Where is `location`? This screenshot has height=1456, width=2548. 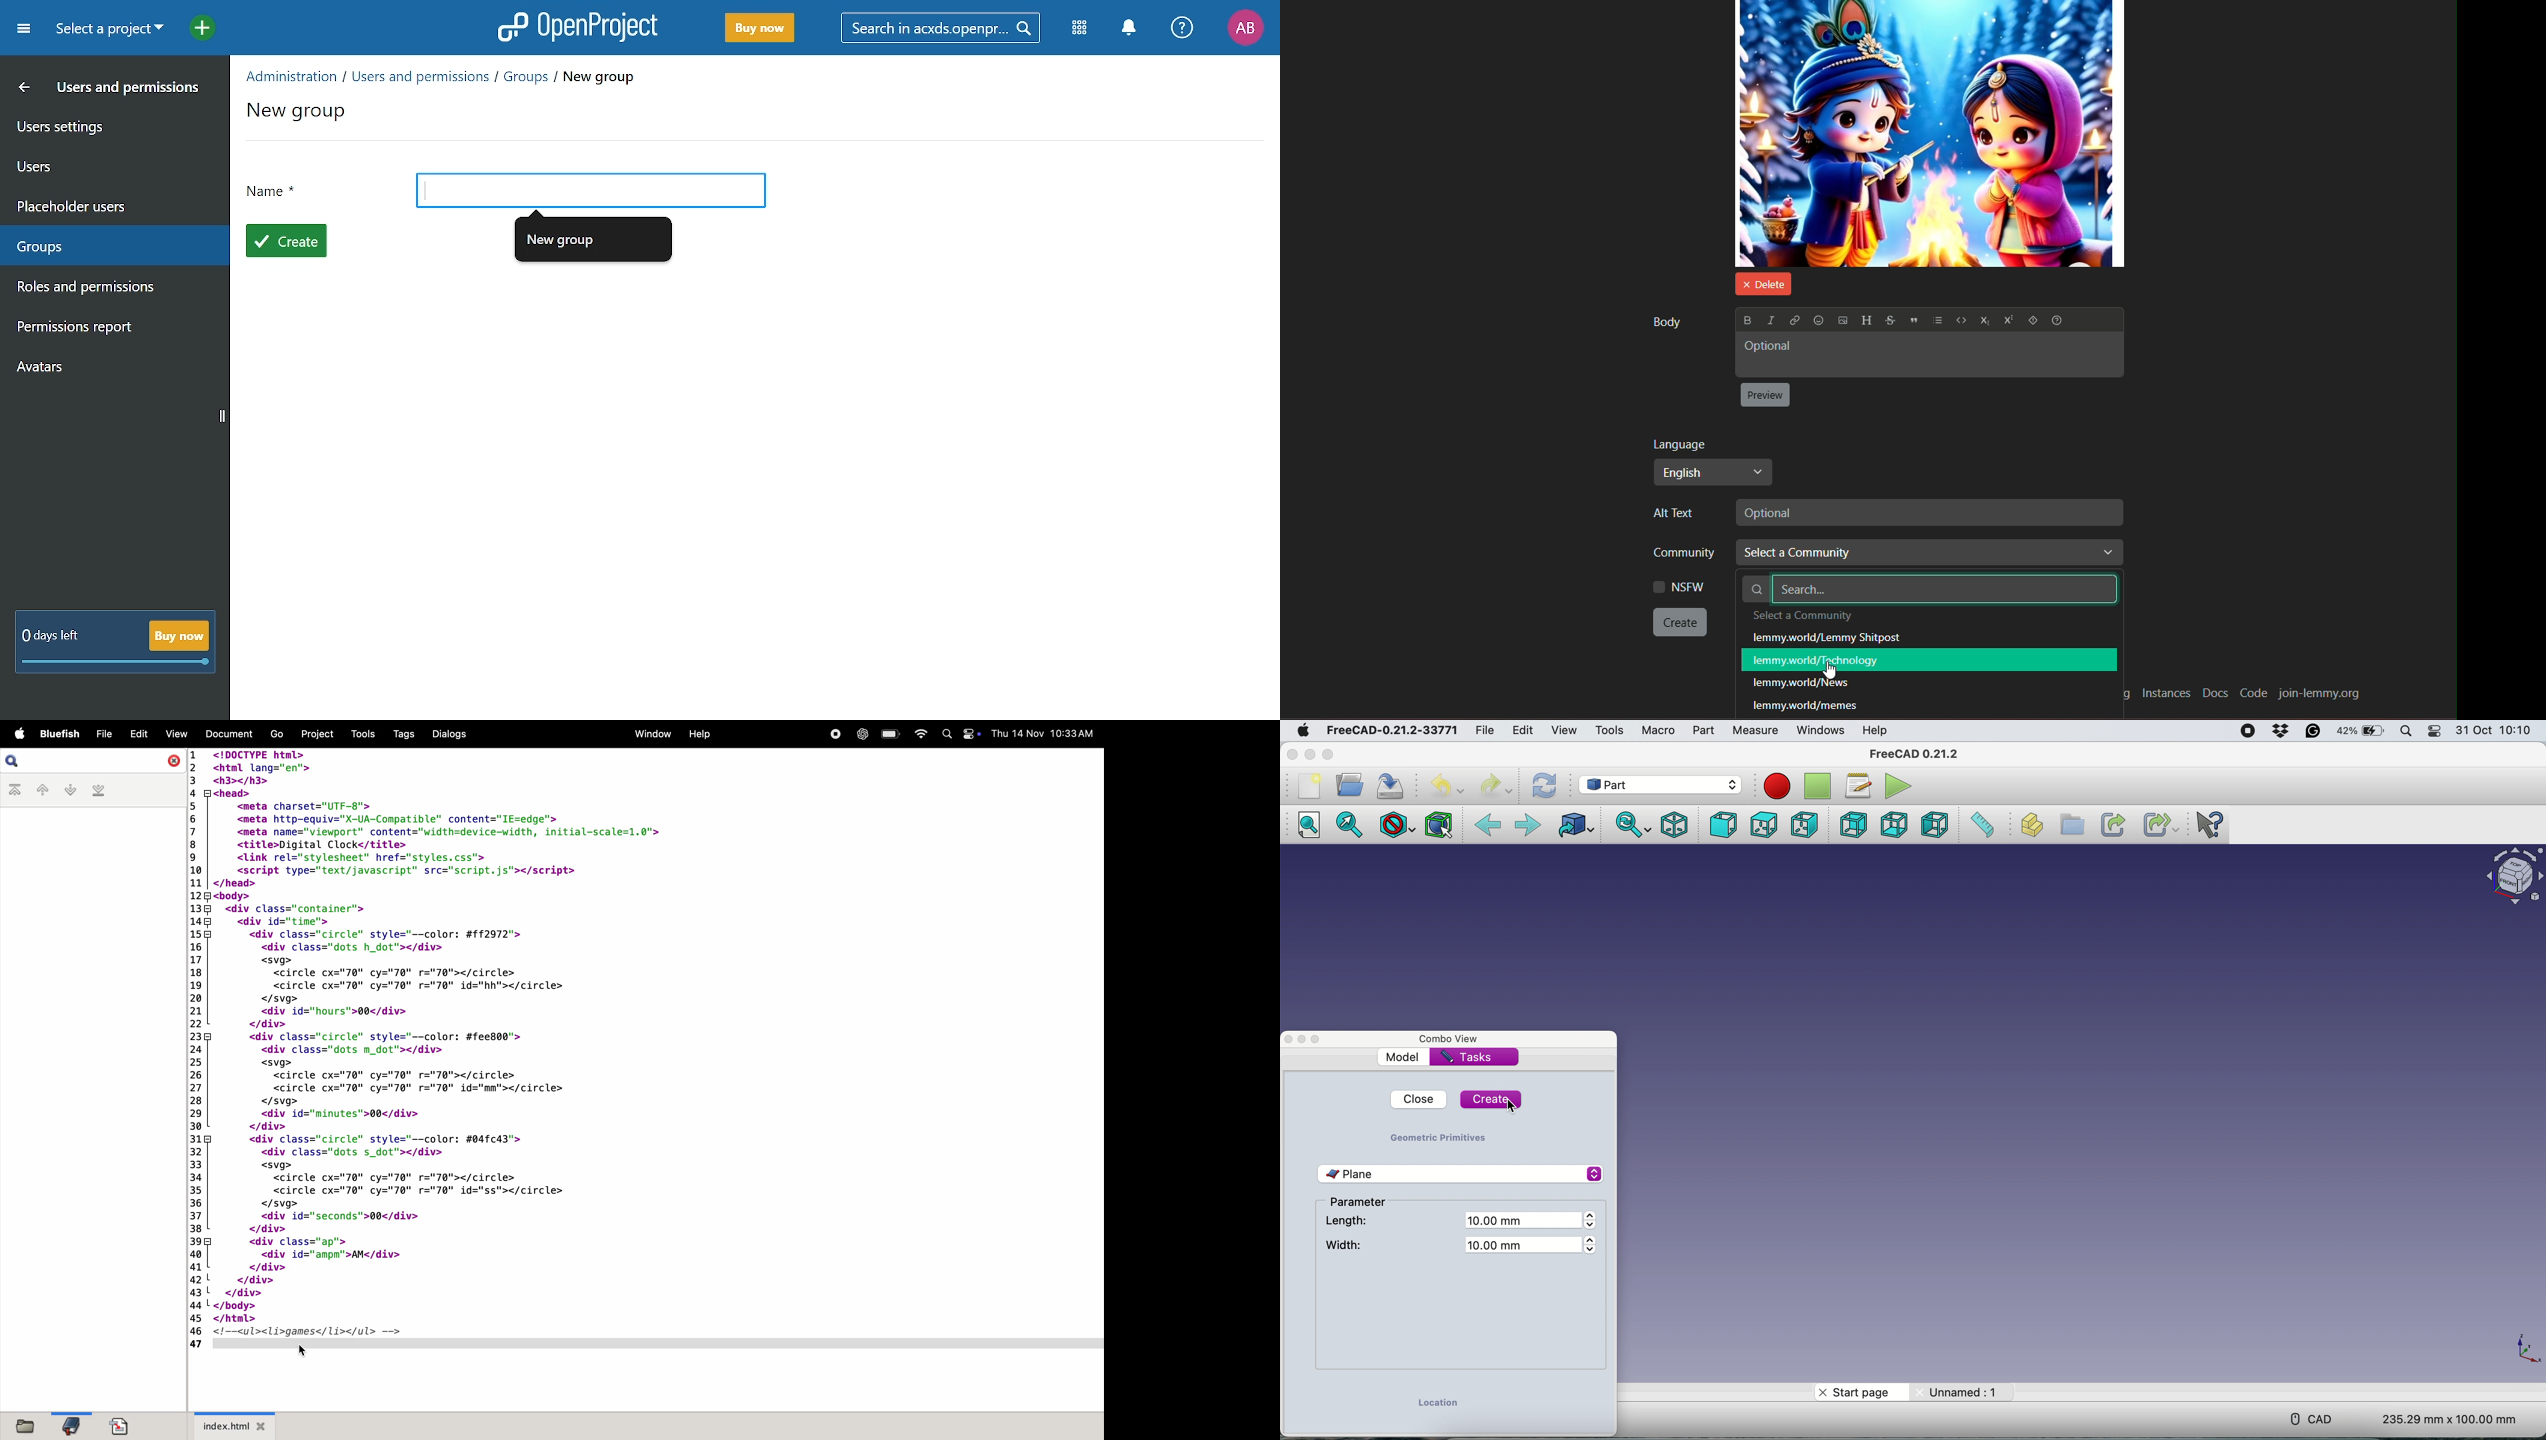 location is located at coordinates (1438, 1406).